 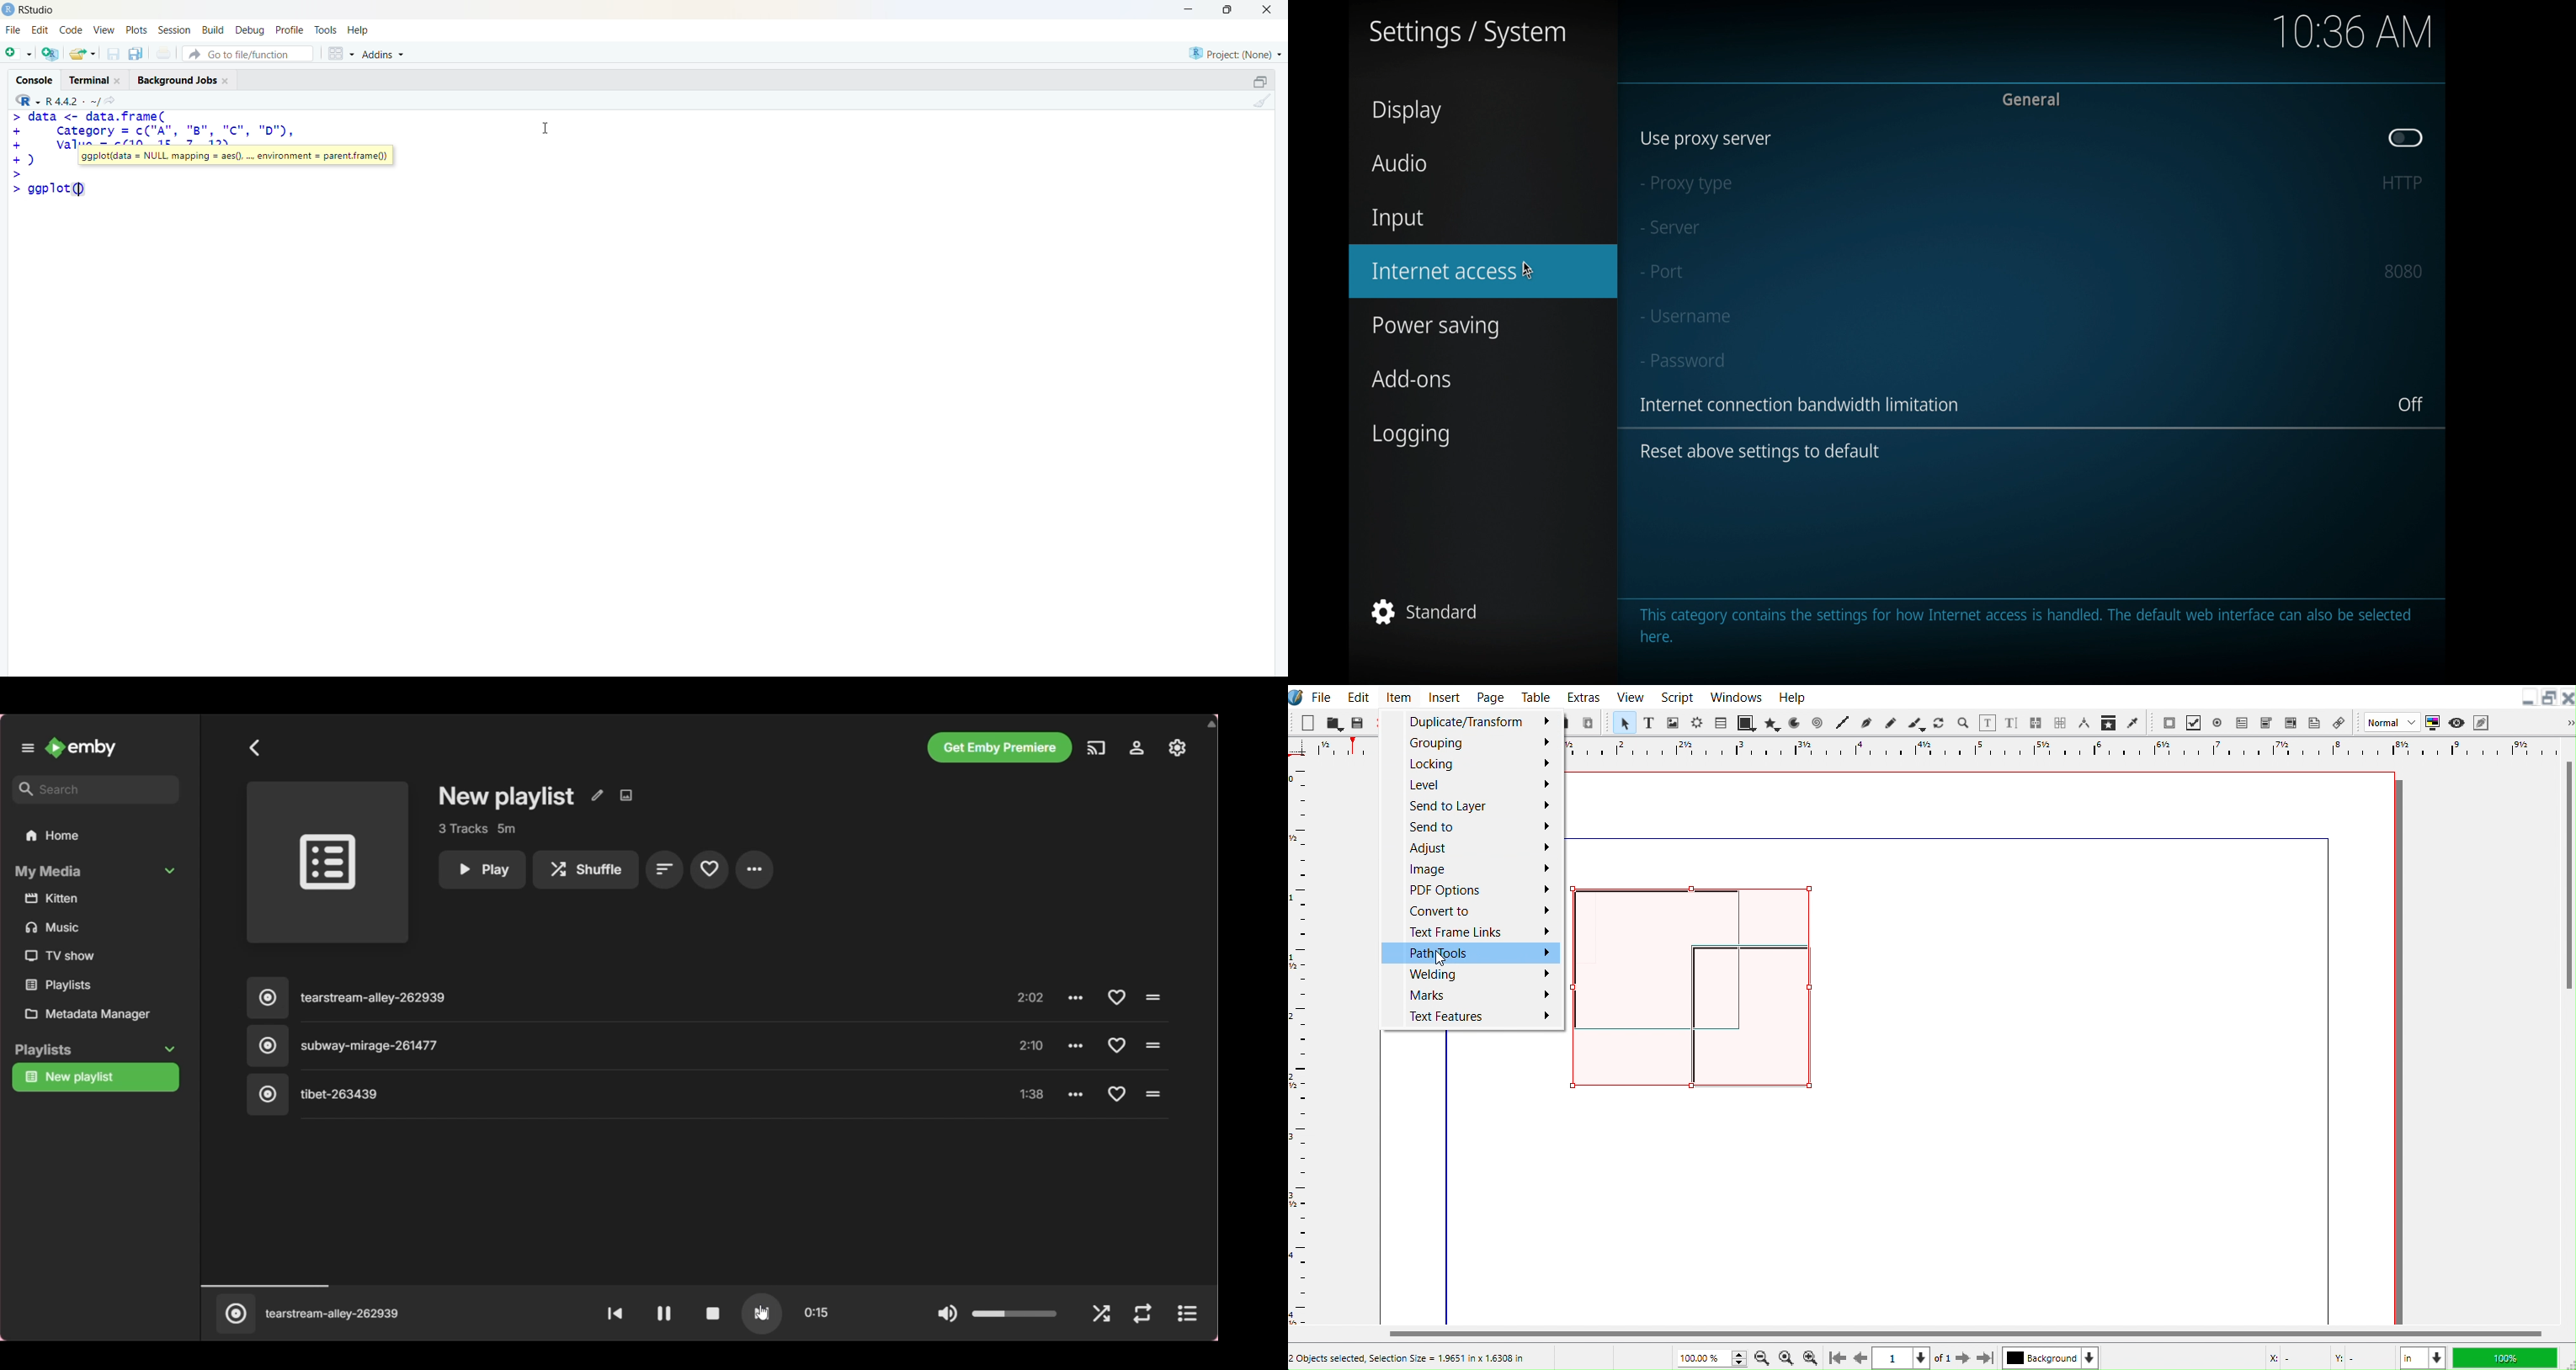 What do you see at coordinates (327, 30) in the screenshot?
I see `tools` at bounding box center [327, 30].